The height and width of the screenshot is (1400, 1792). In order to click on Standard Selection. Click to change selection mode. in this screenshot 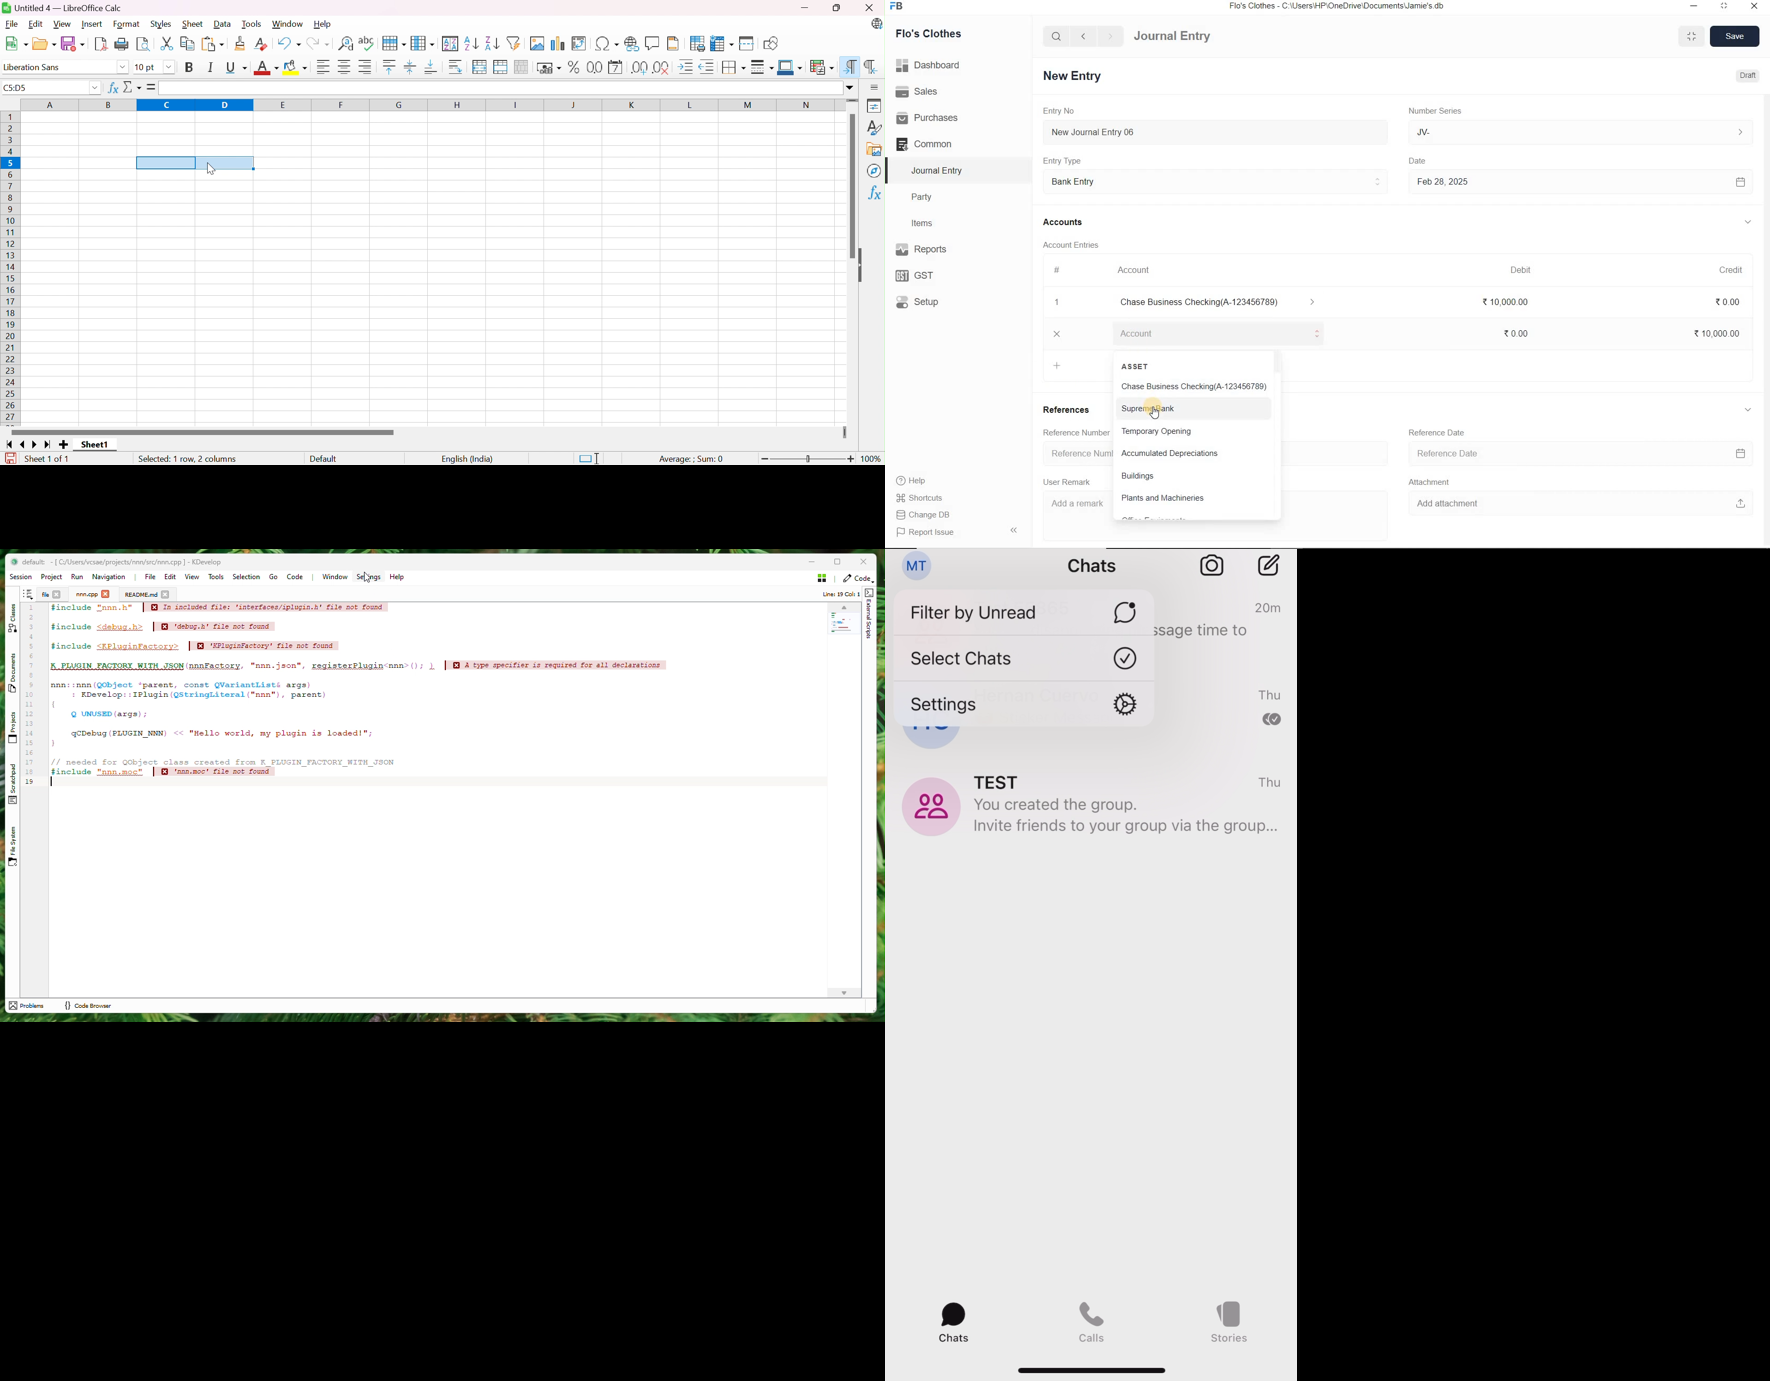, I will do `click(588, 457)`.